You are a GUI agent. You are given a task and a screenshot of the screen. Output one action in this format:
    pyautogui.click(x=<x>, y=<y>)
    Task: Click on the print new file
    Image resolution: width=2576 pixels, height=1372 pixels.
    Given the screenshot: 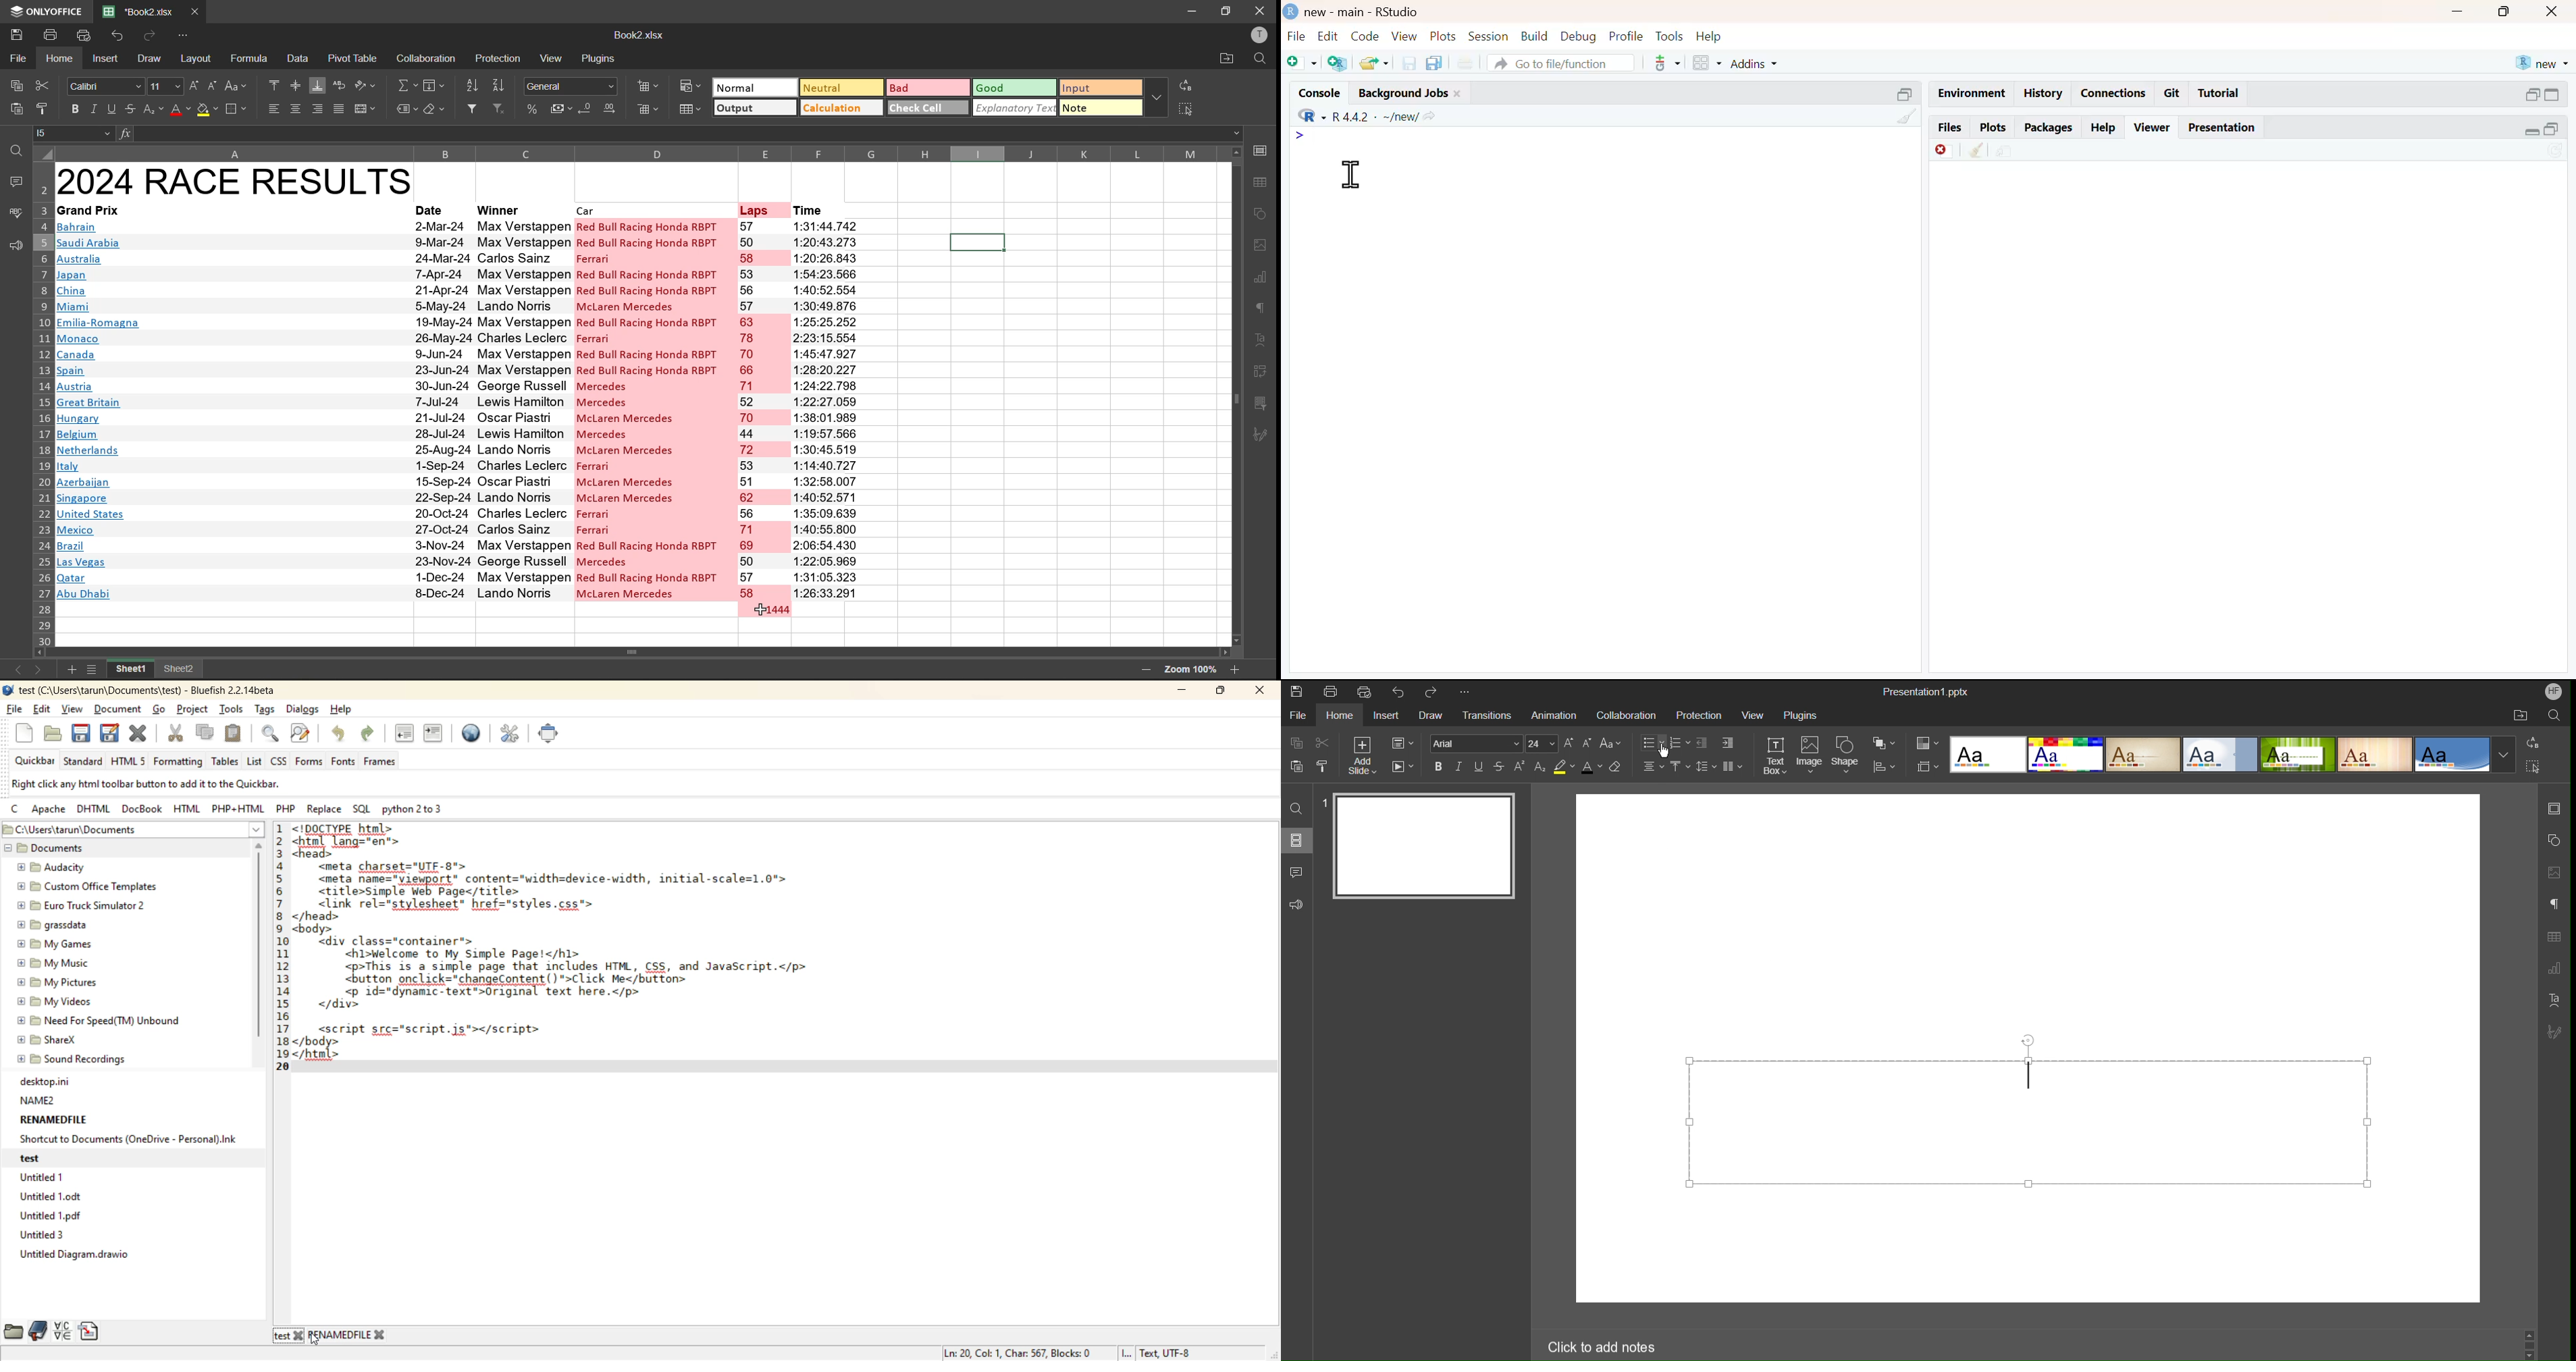 What is the action you would take?
    pyautogui.click(x=1466, y=64)
    